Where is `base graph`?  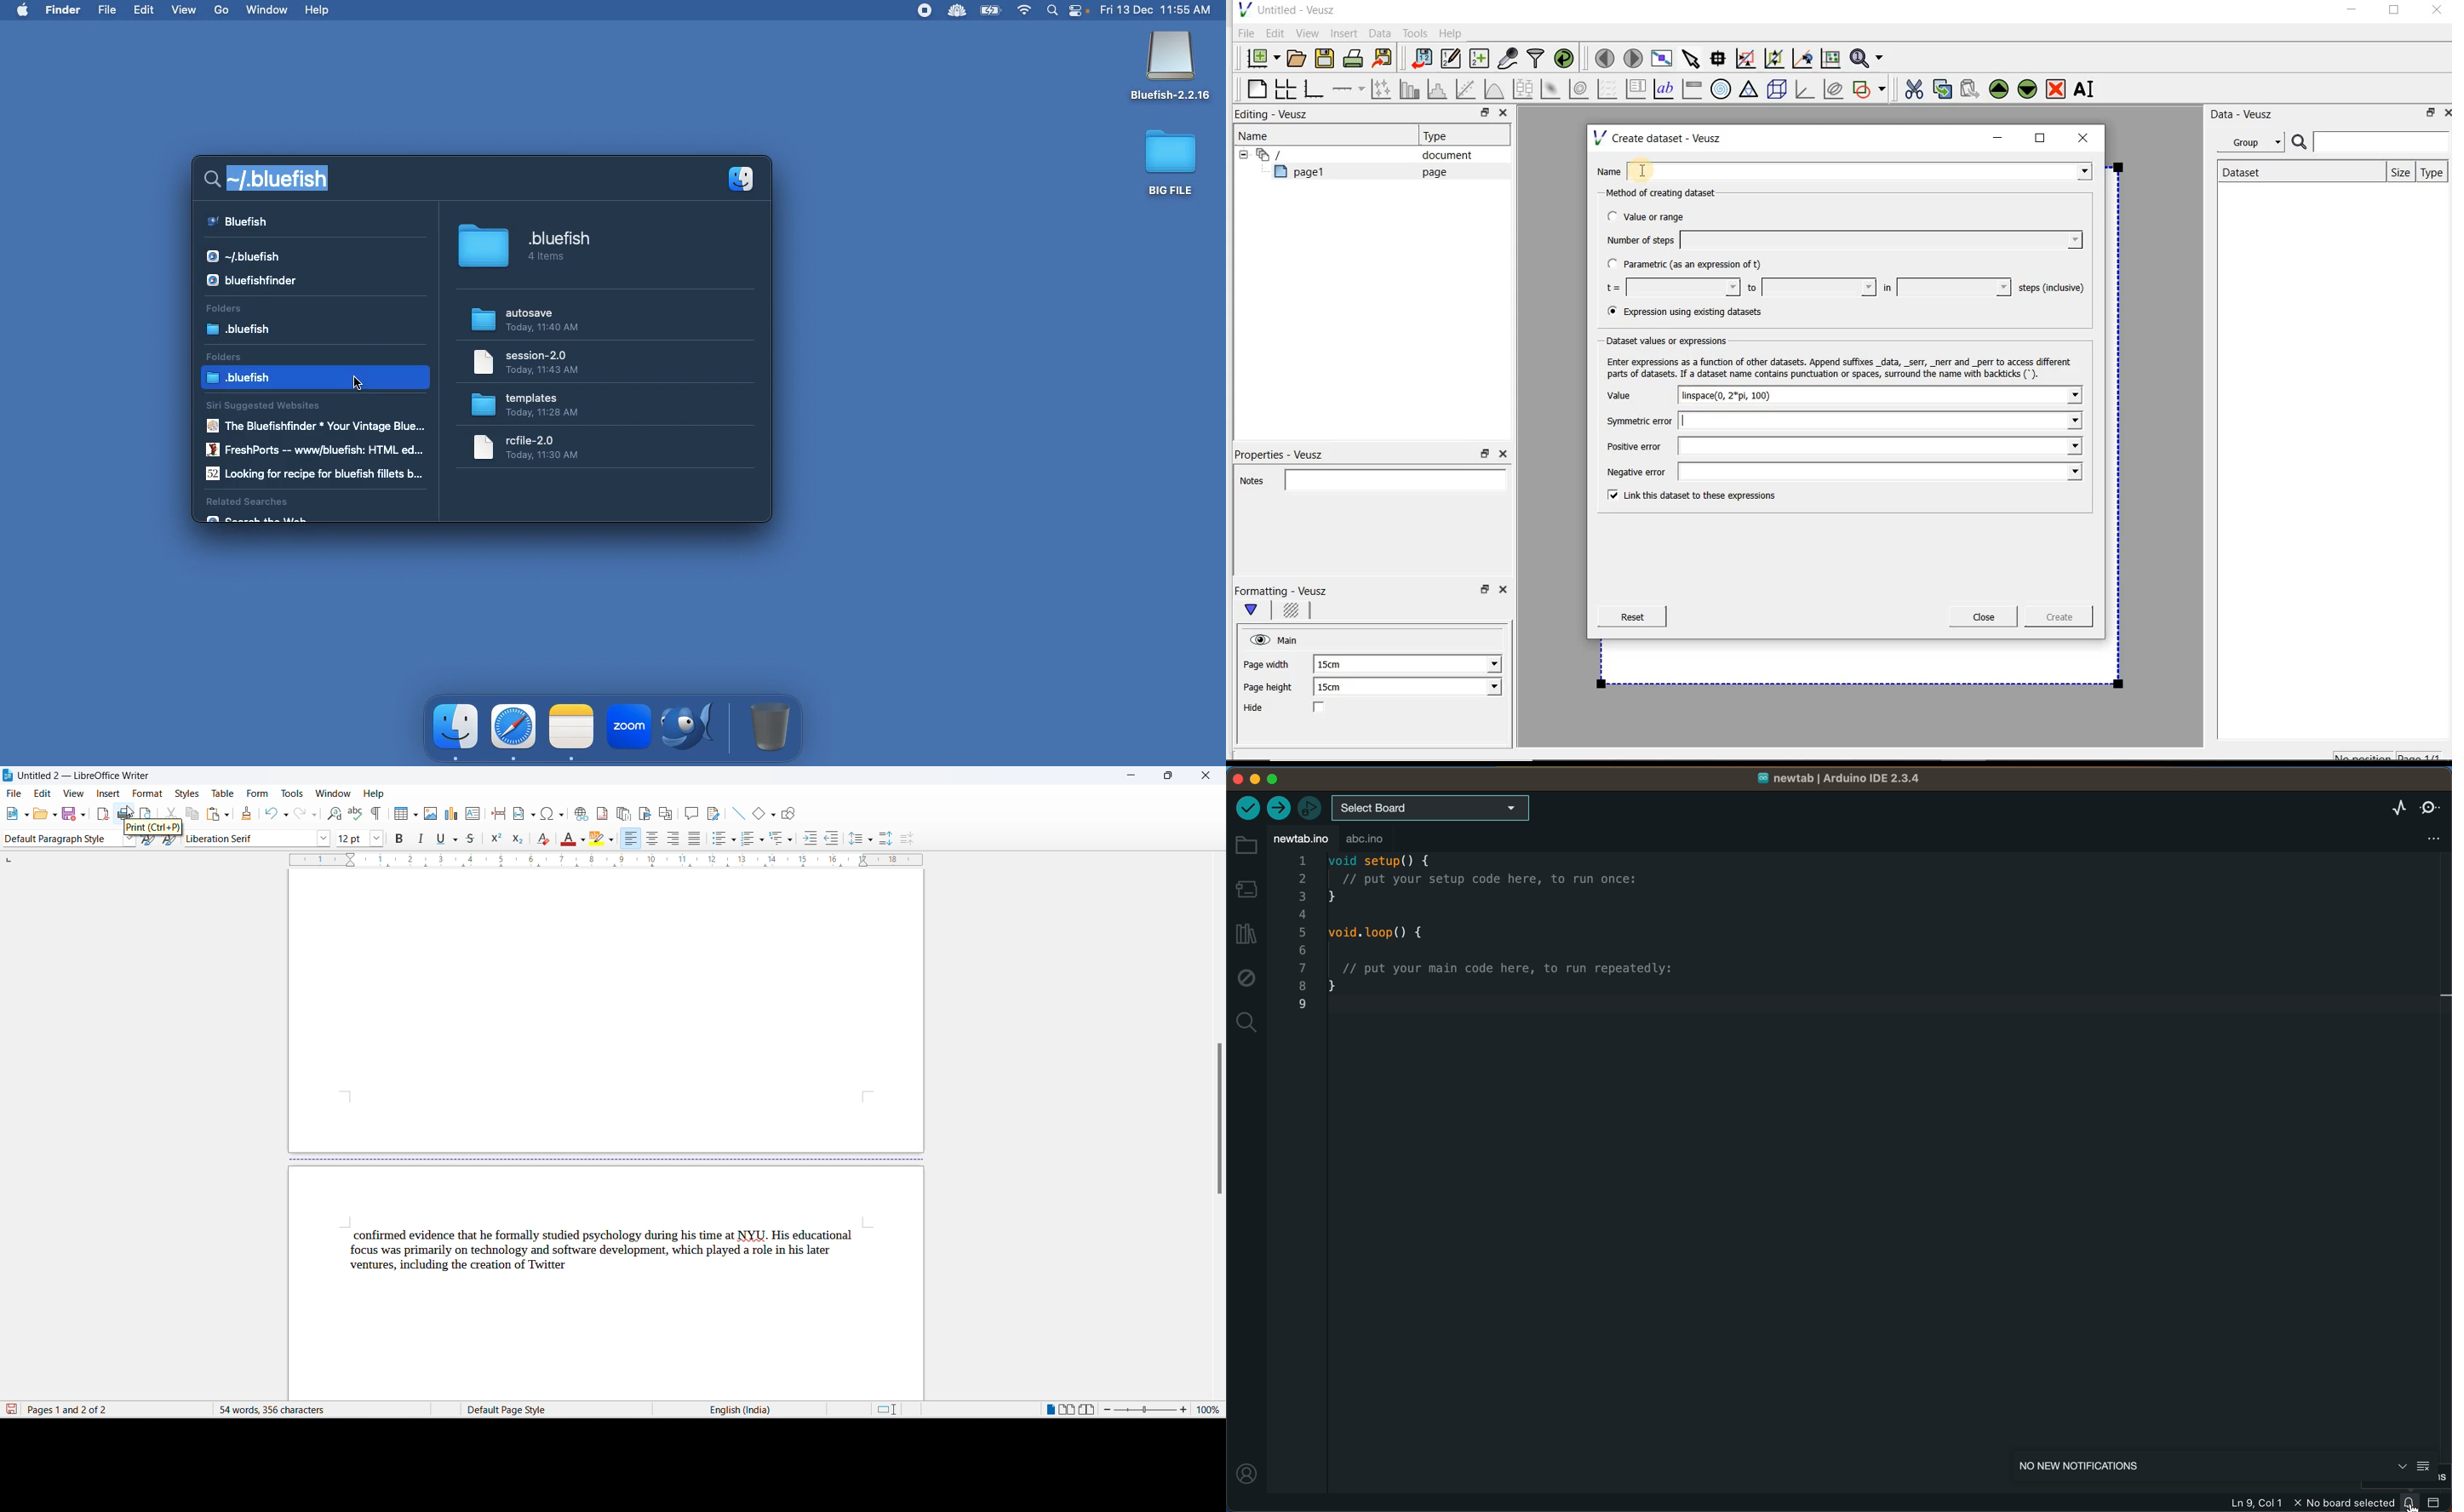
base graph is located at coordinates (1313, 90).